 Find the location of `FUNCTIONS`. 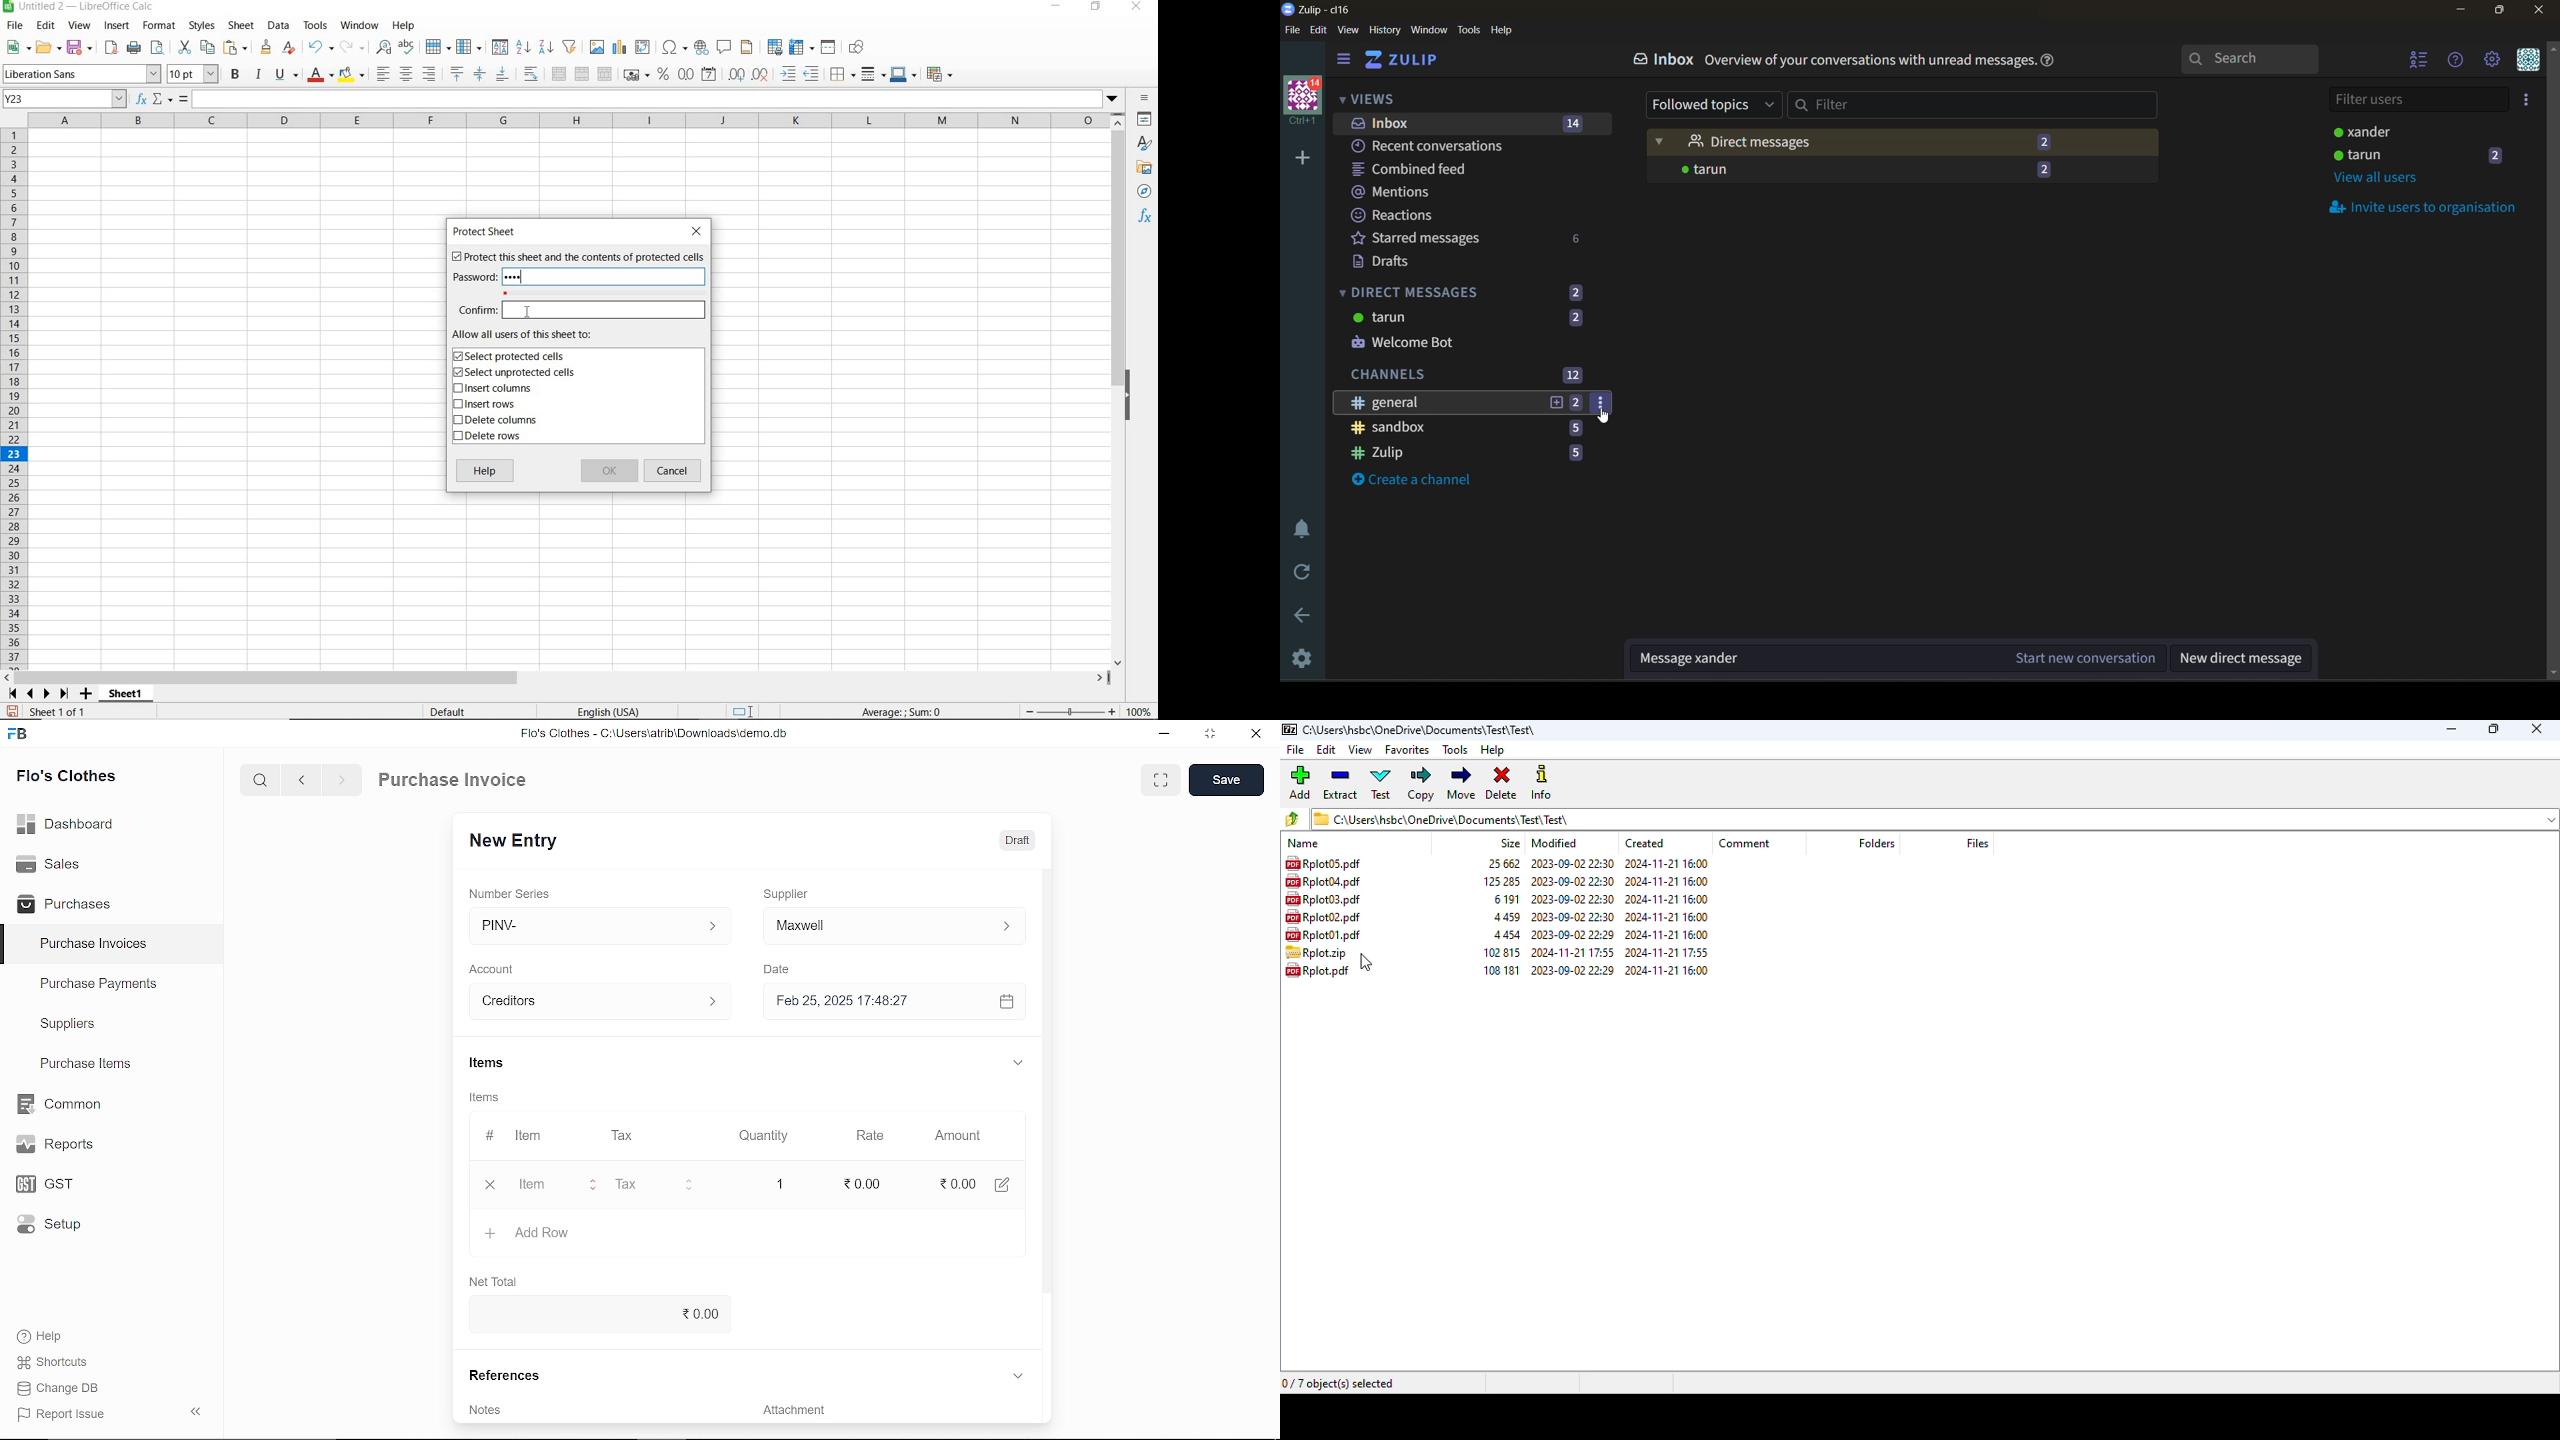

FUNCTIONS is located at coordinates (1146, 218).